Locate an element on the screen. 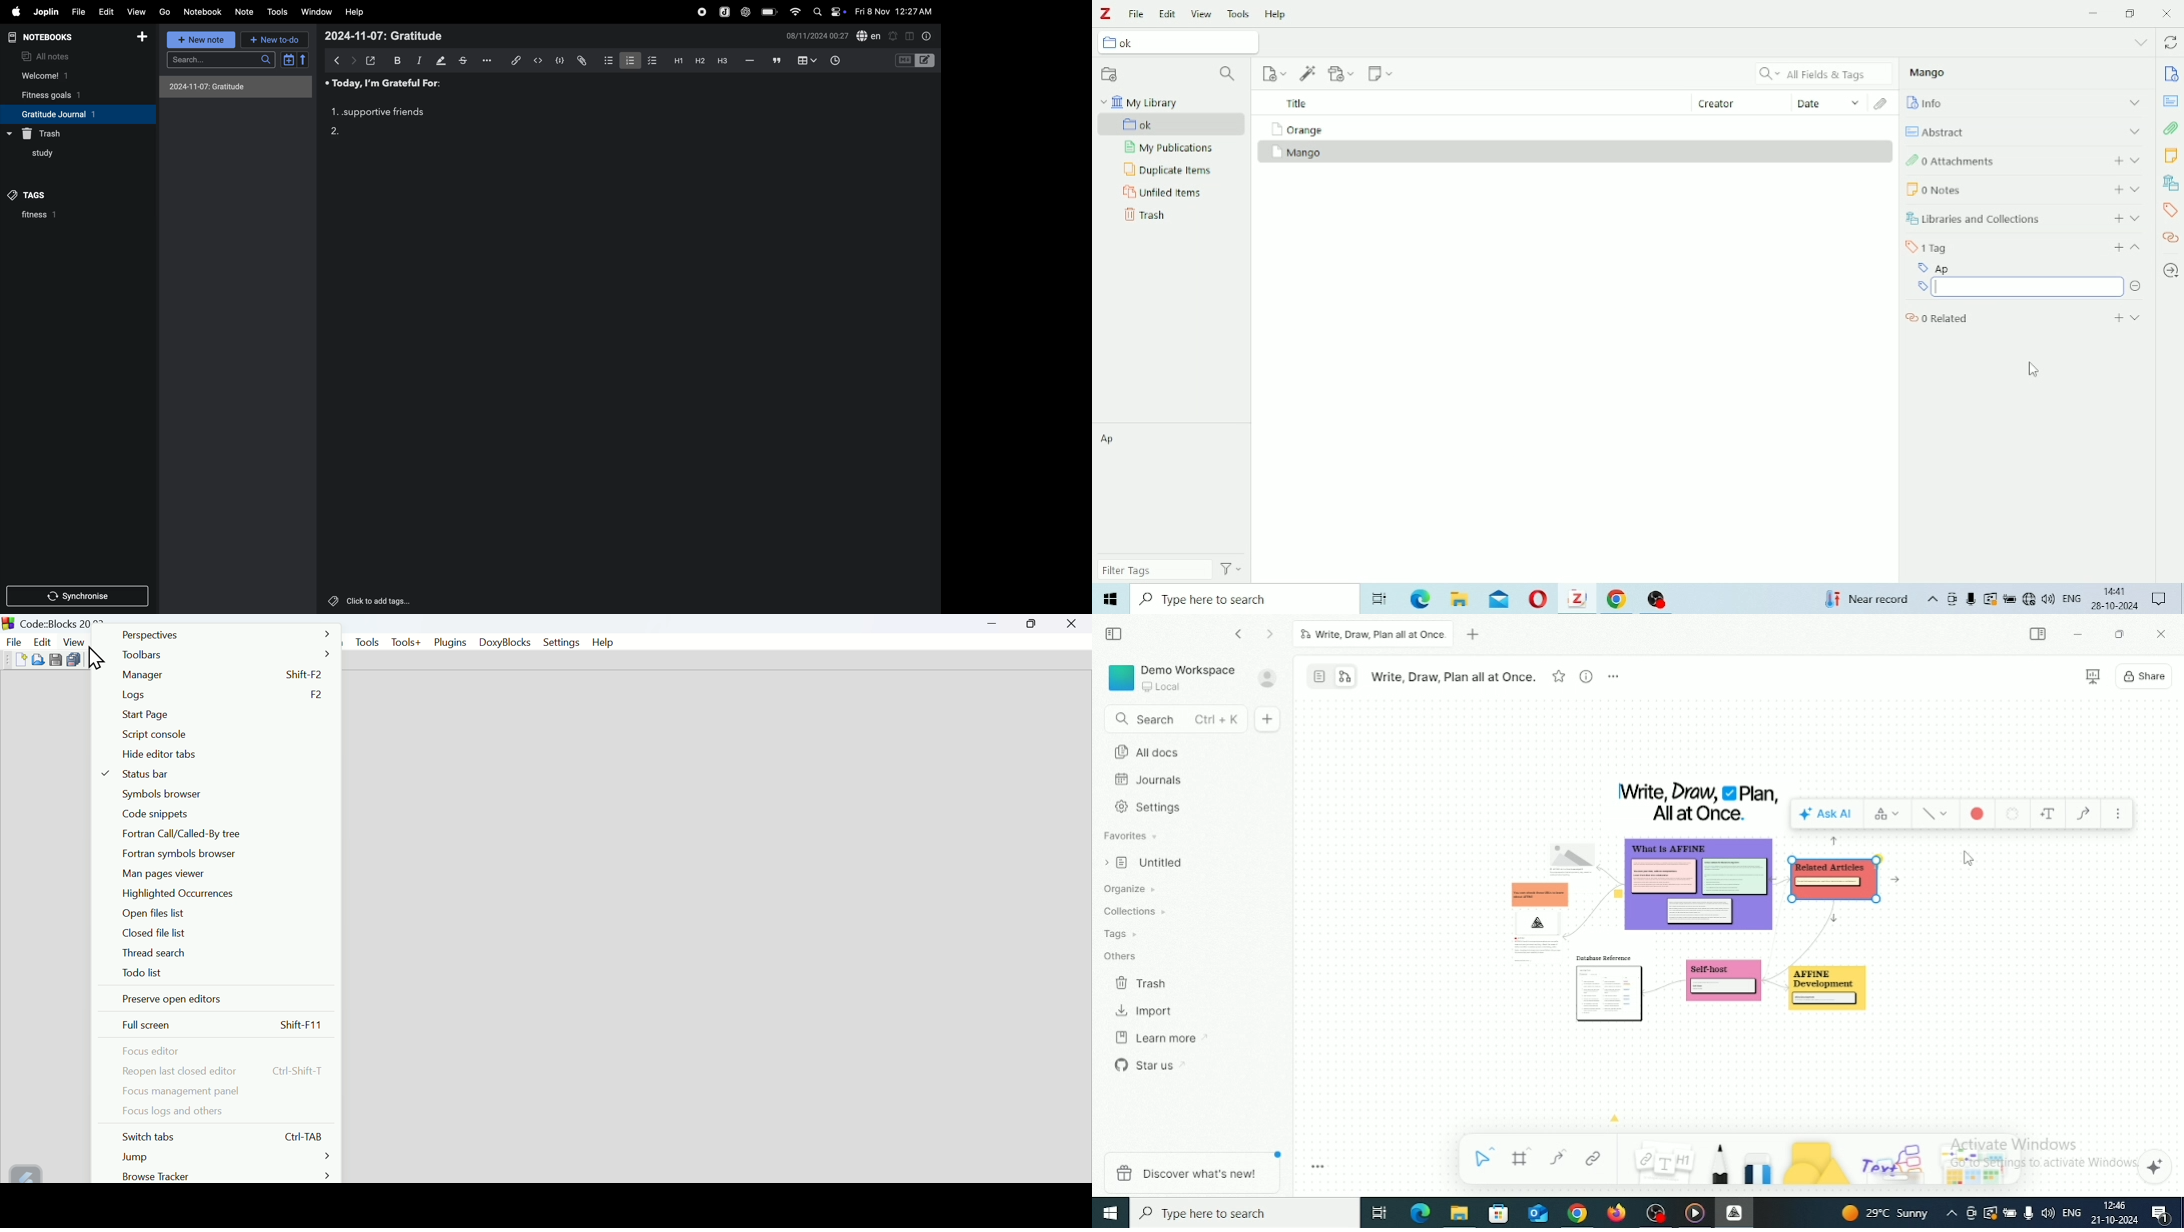  calendar is located at coordinates (294, 60).